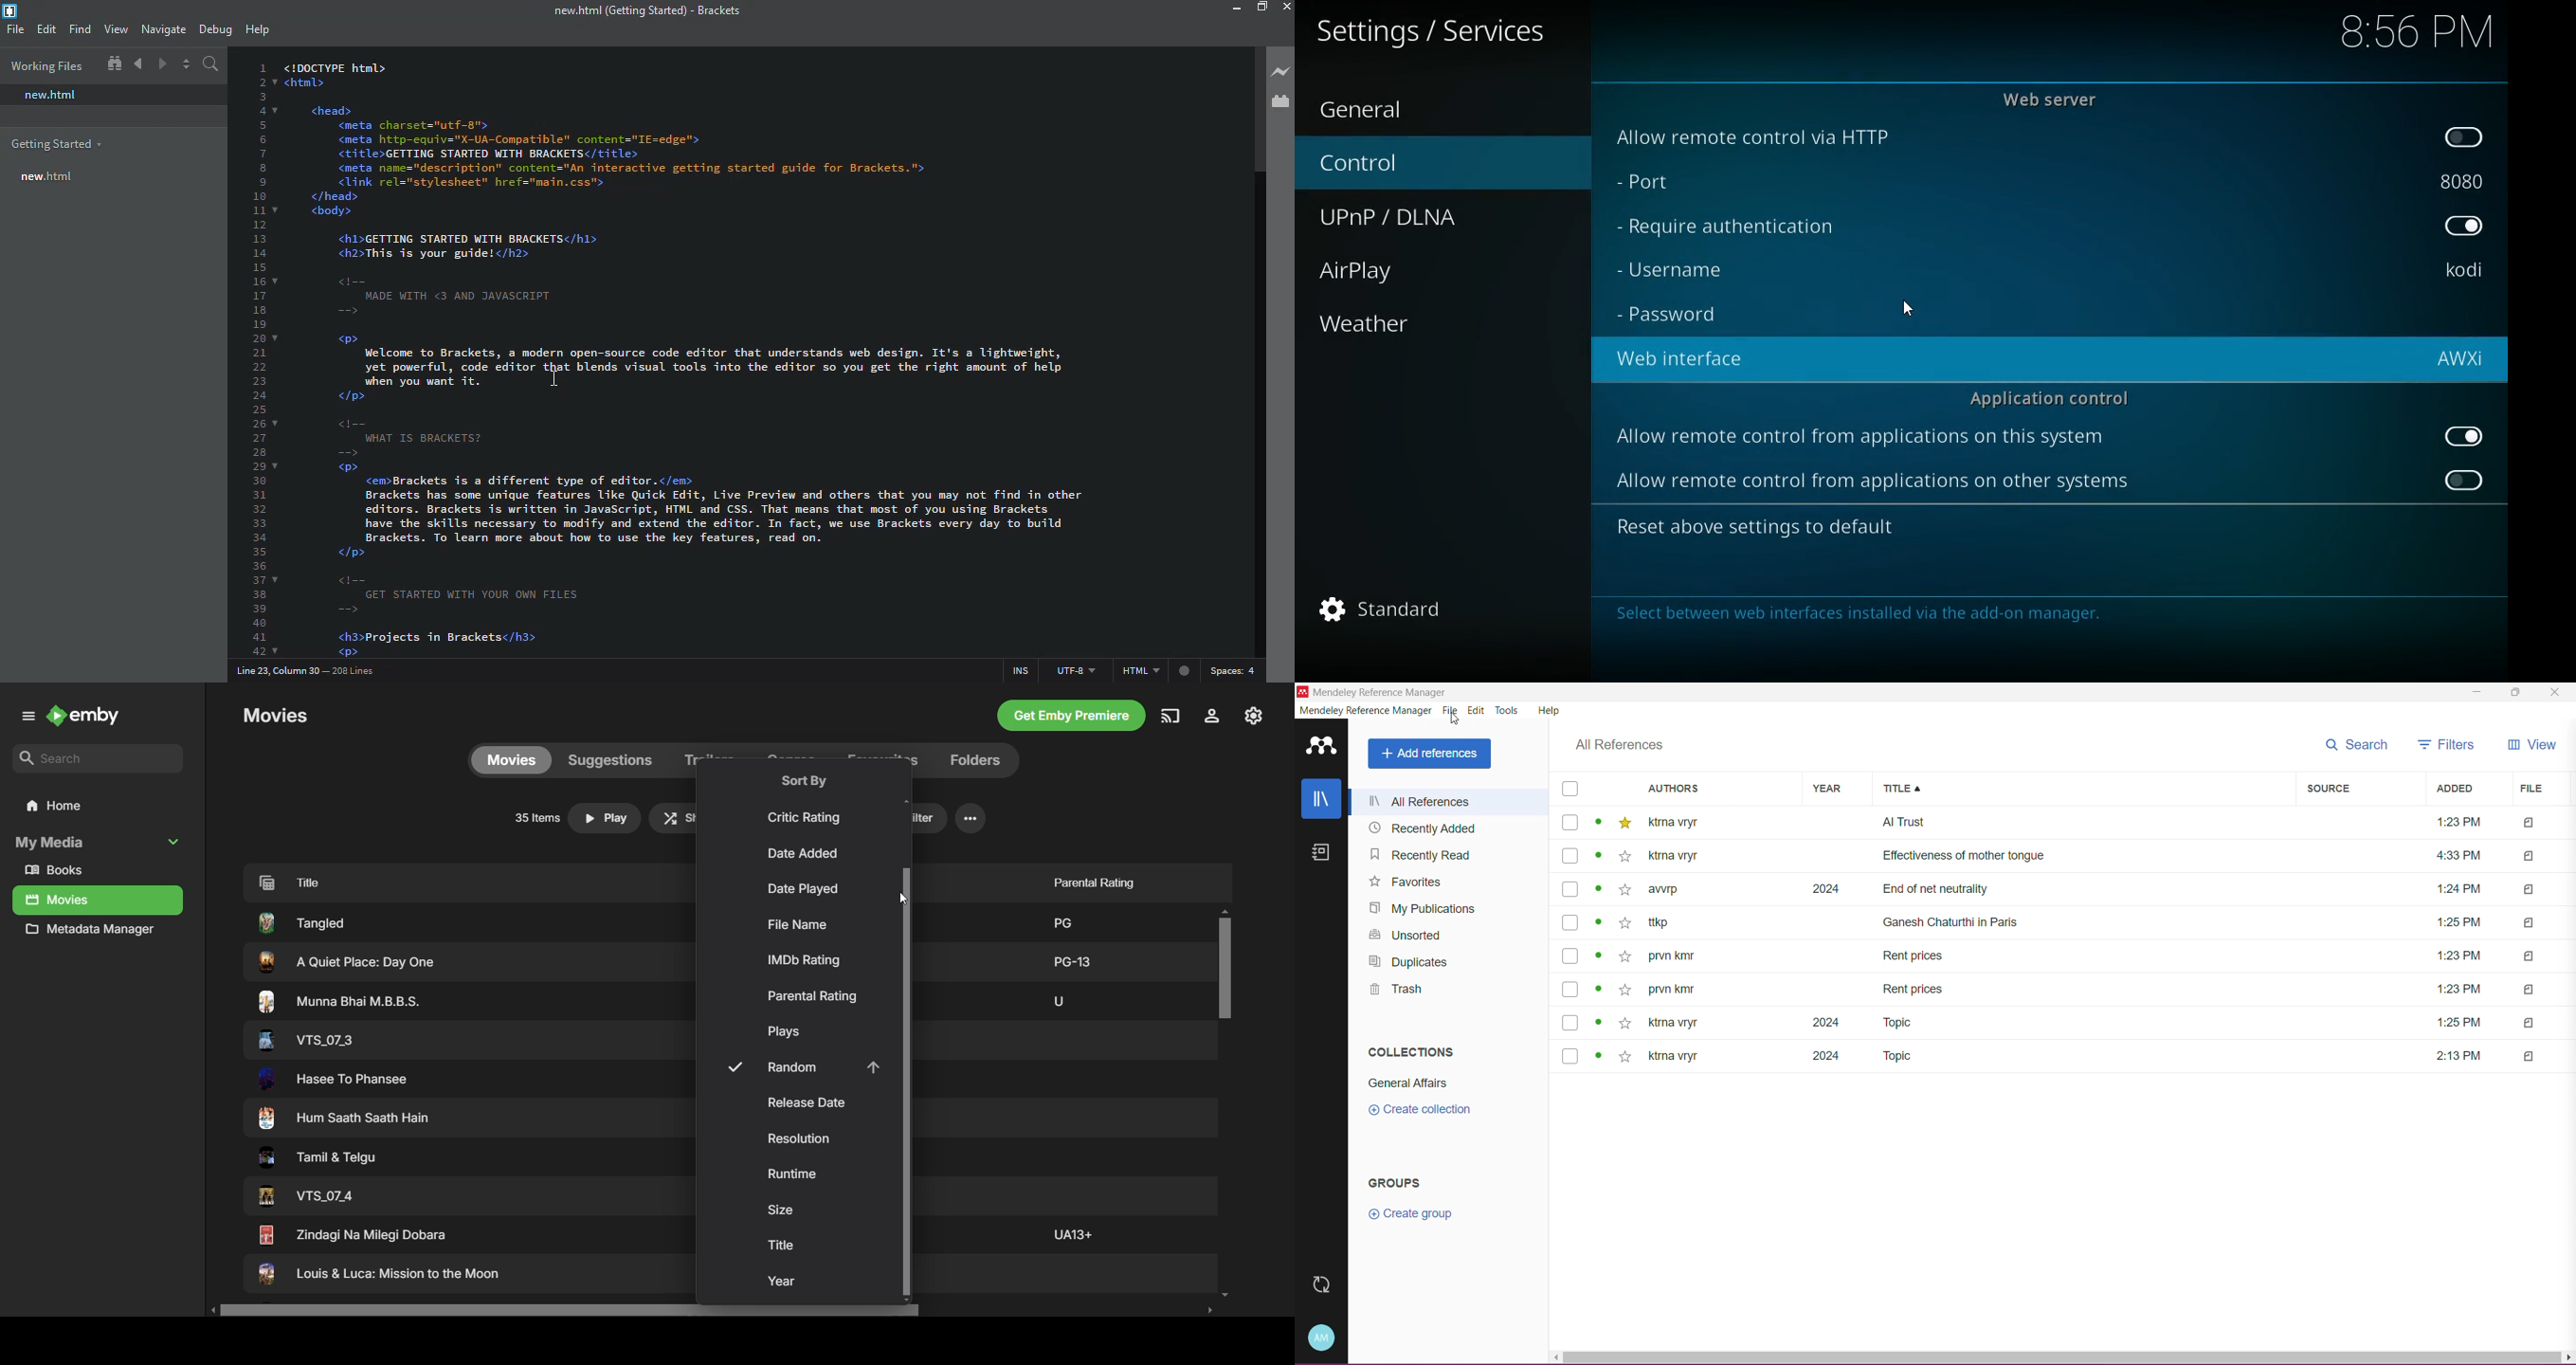 This screenshot has width=2576, height=1372. Describe the element at coordinates (1279, 101) in the screenshot. I see `extension manager` at that location.